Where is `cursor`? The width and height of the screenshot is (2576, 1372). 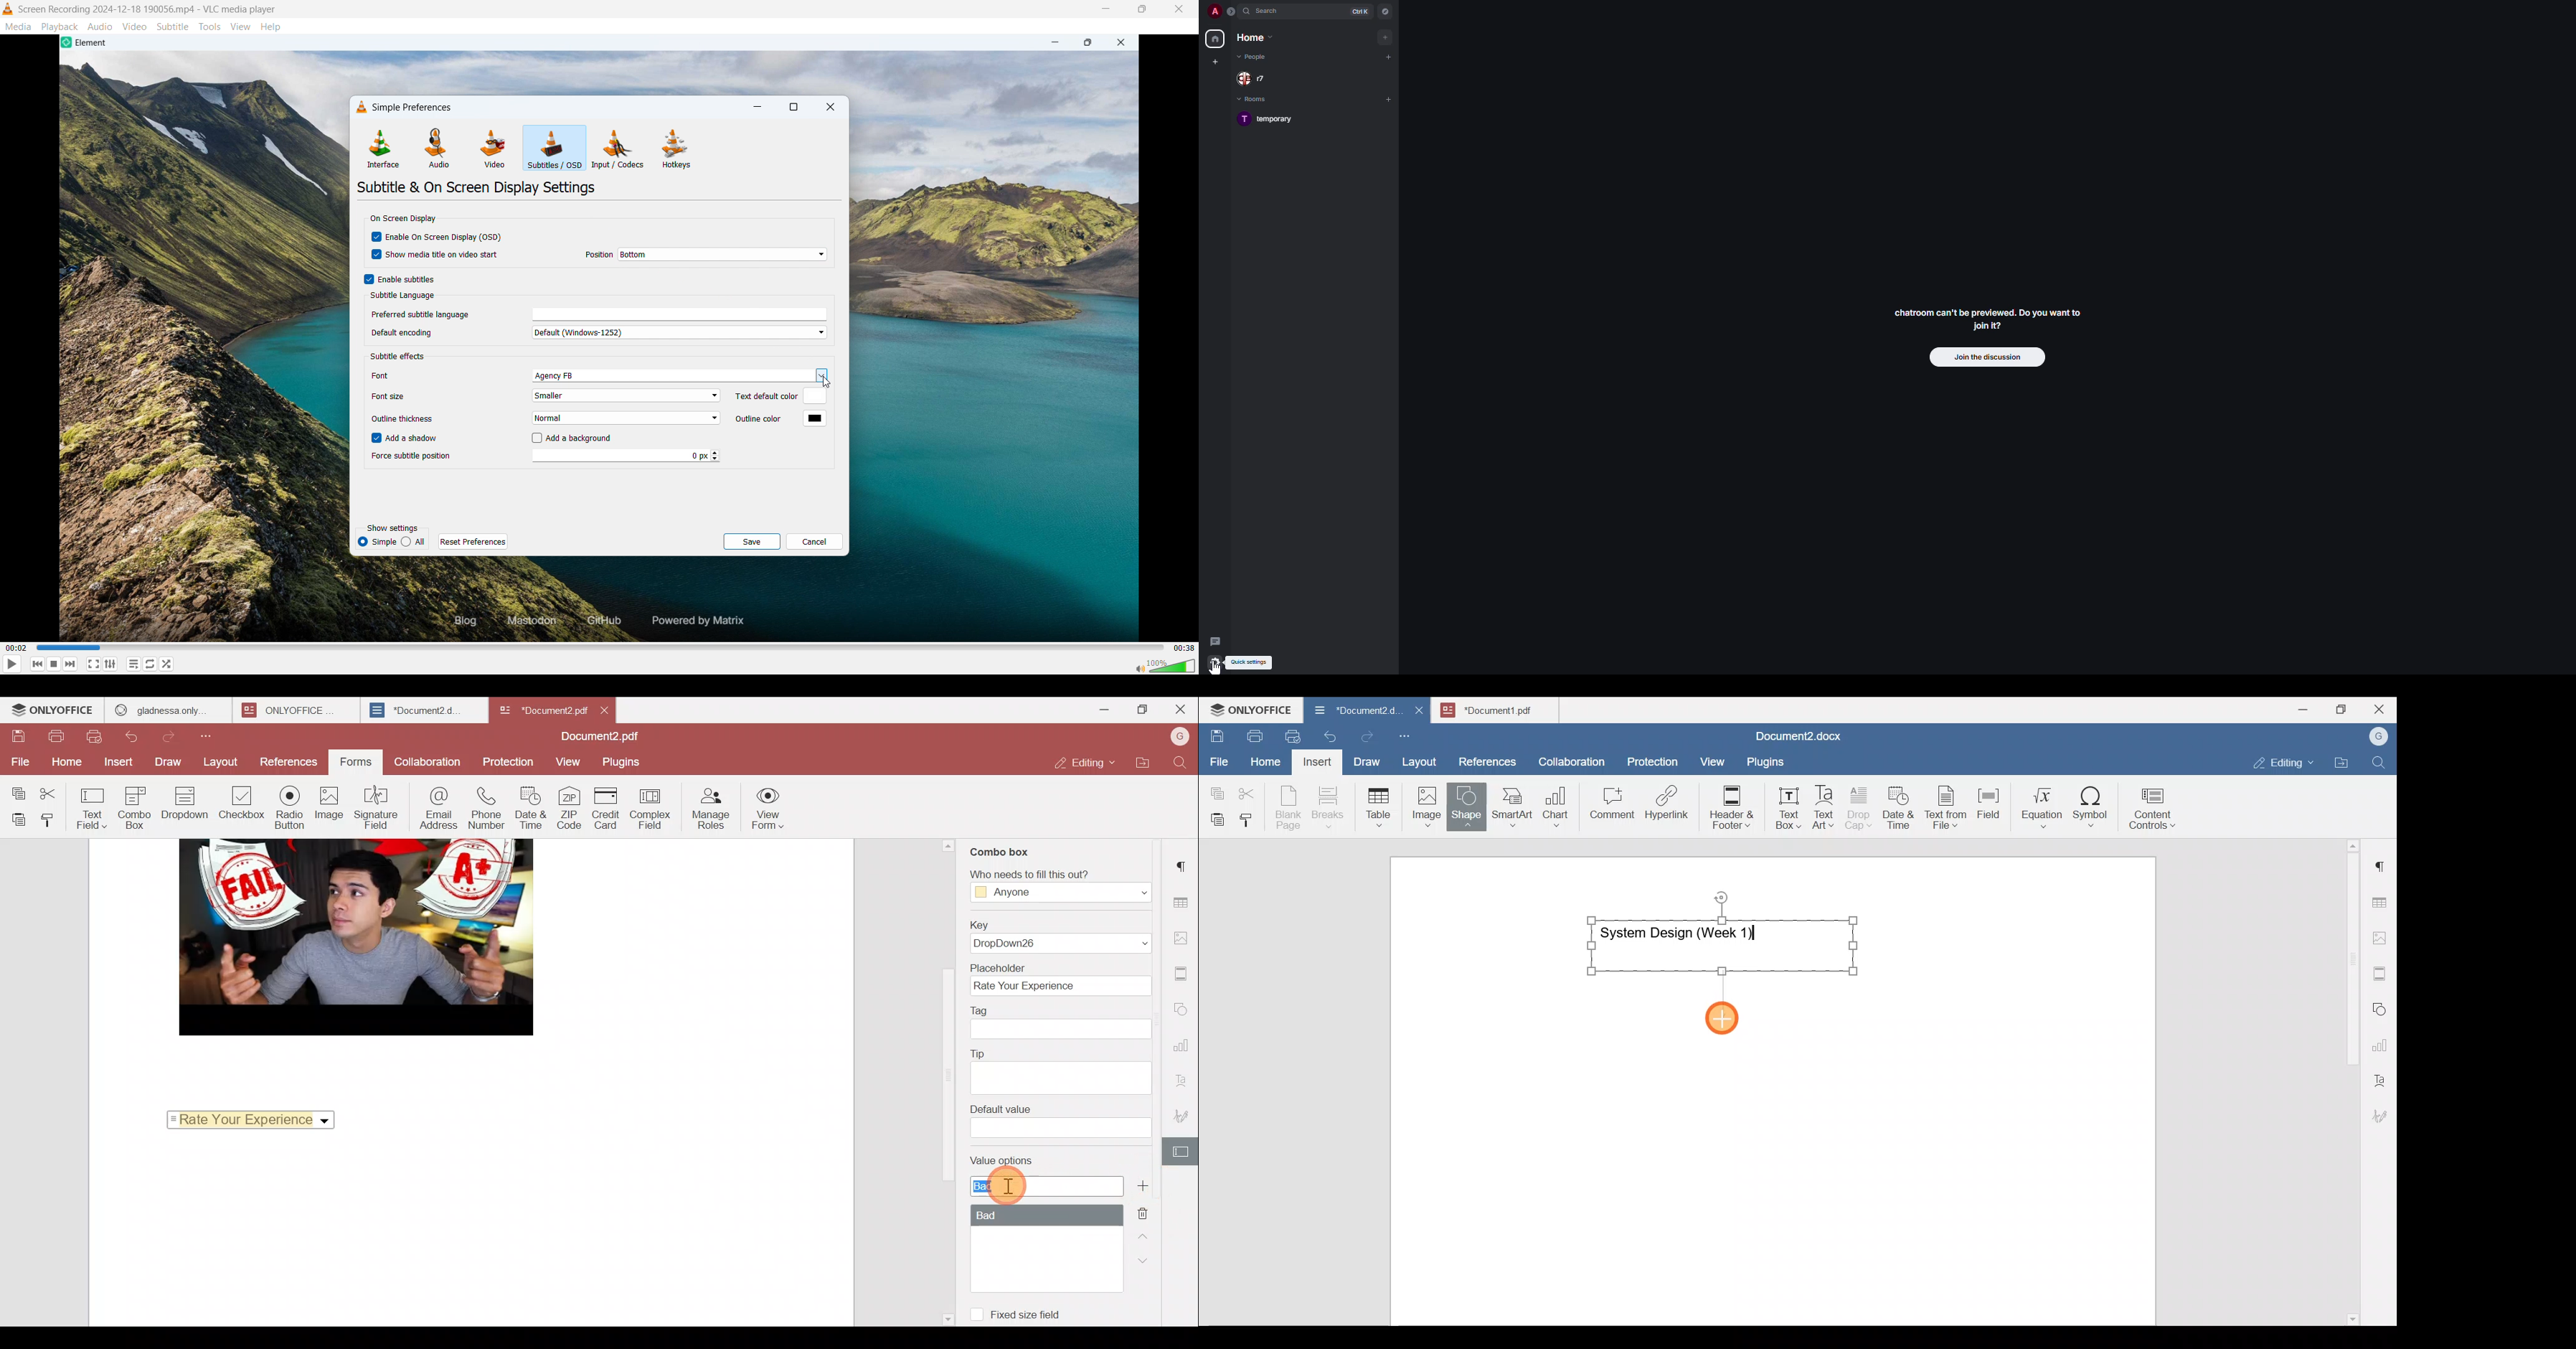 cursor is located at coordinates (1217, 669).